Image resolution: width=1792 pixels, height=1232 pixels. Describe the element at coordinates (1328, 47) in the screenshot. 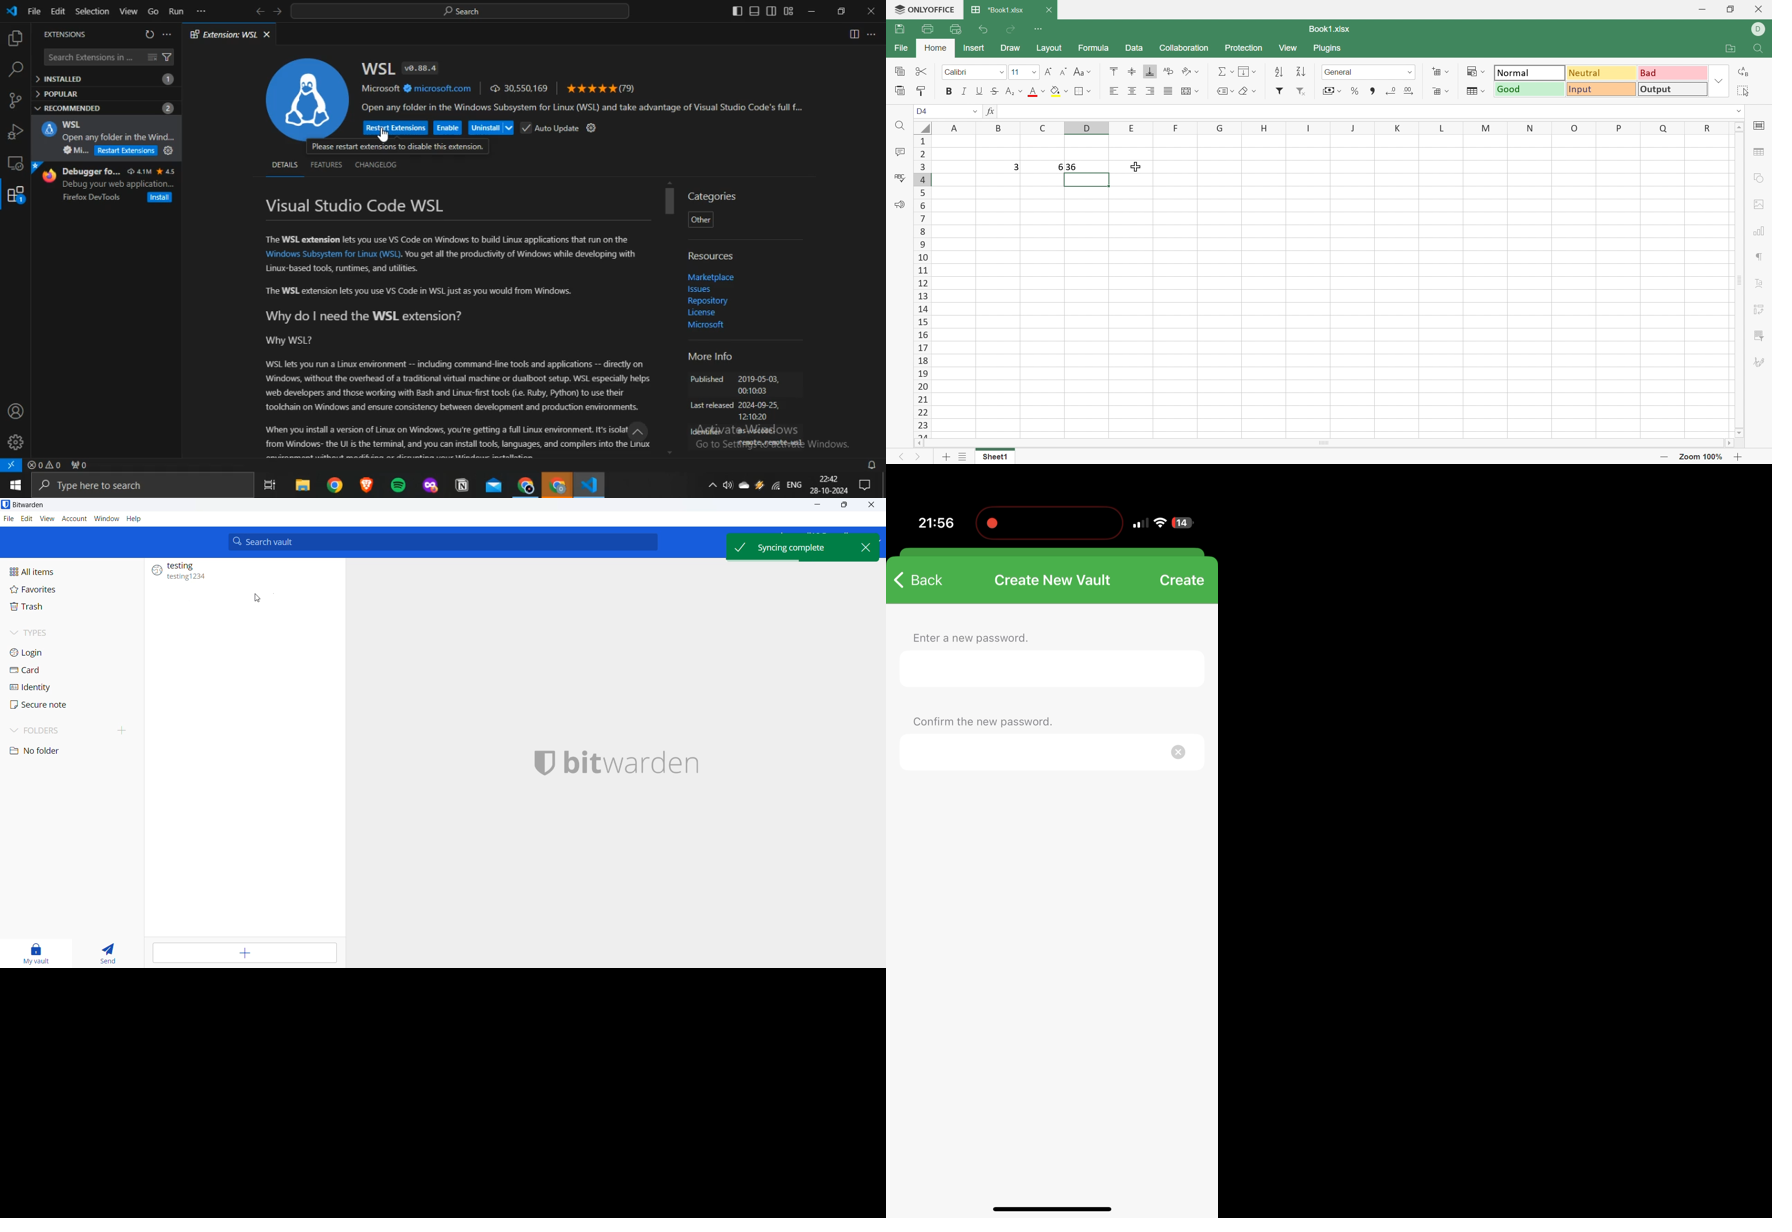

I see `Plugins` at that location.